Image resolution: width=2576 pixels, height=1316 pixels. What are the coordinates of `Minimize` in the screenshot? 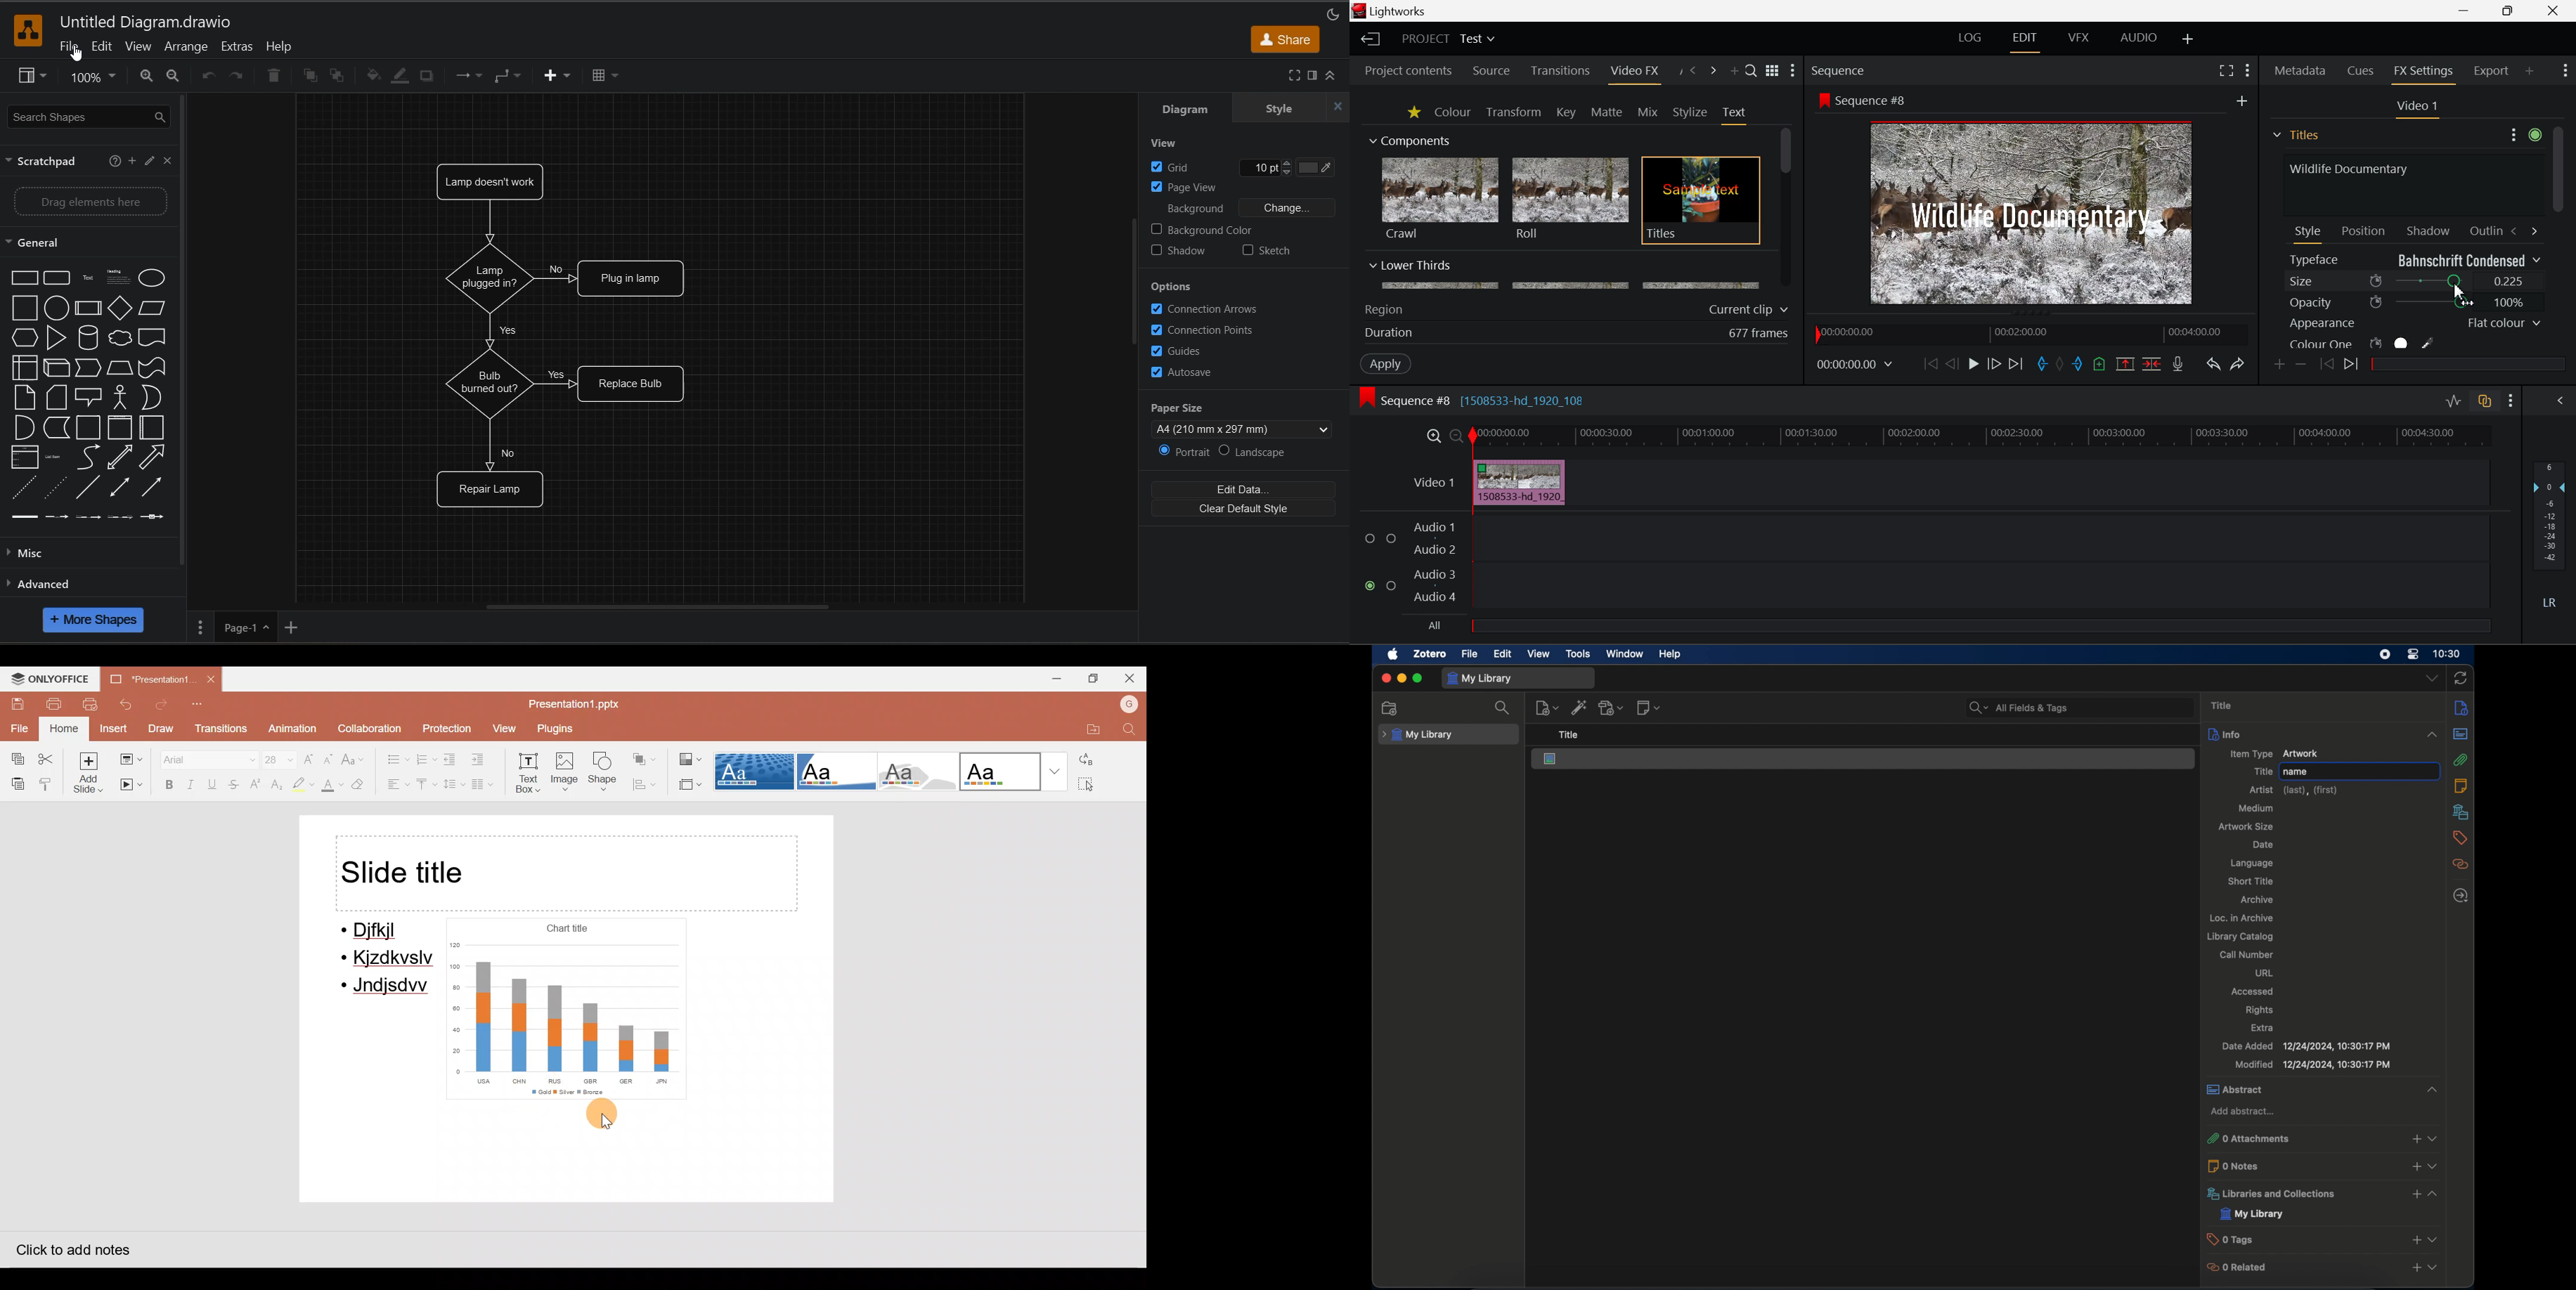 It's located at (1054, 680).